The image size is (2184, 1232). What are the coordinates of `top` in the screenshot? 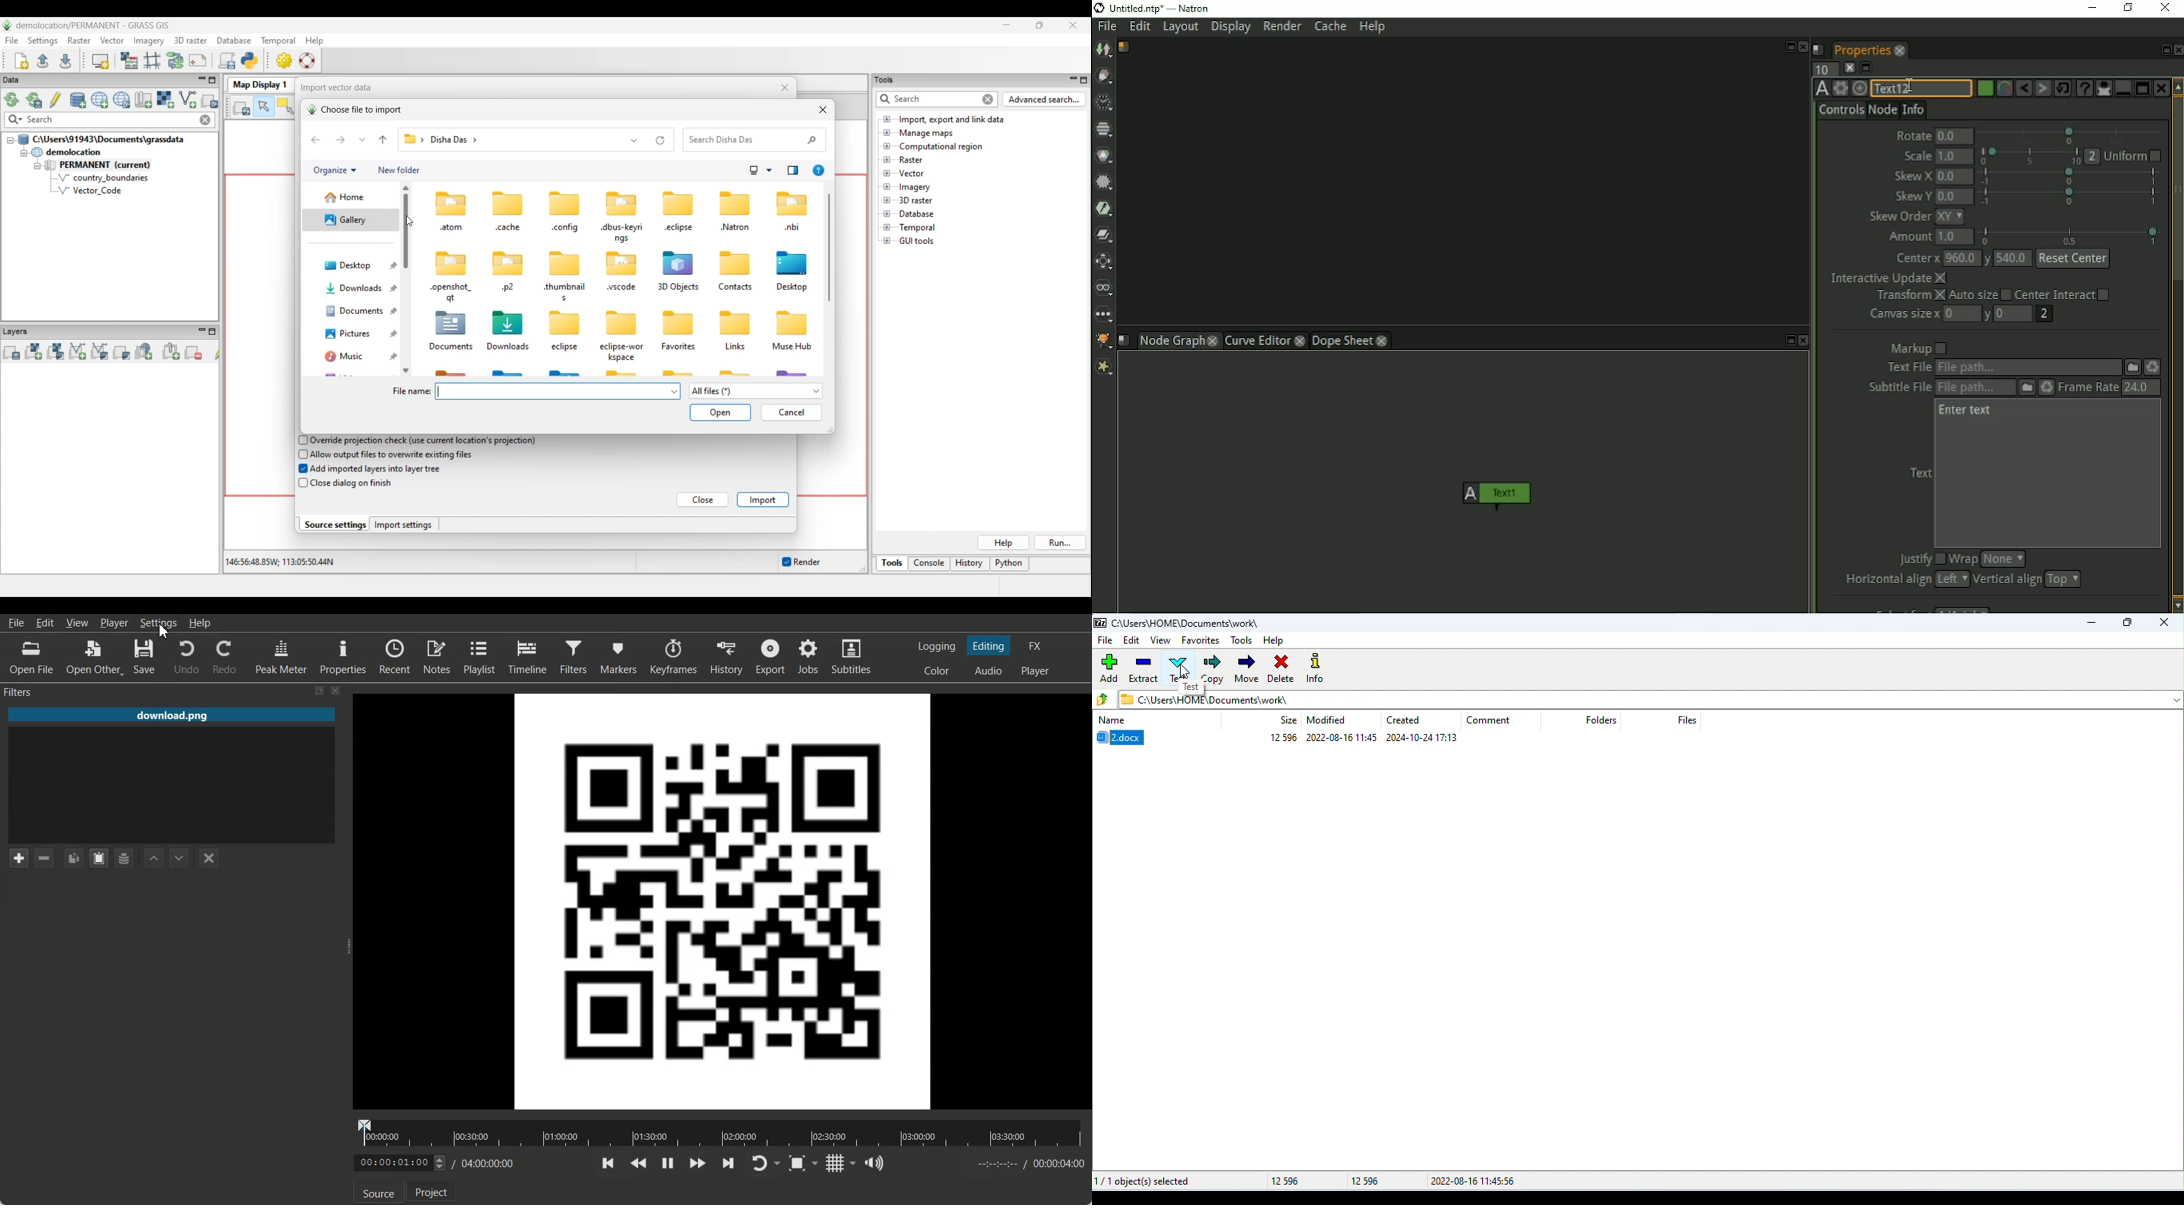 It's located at (2063, 579).